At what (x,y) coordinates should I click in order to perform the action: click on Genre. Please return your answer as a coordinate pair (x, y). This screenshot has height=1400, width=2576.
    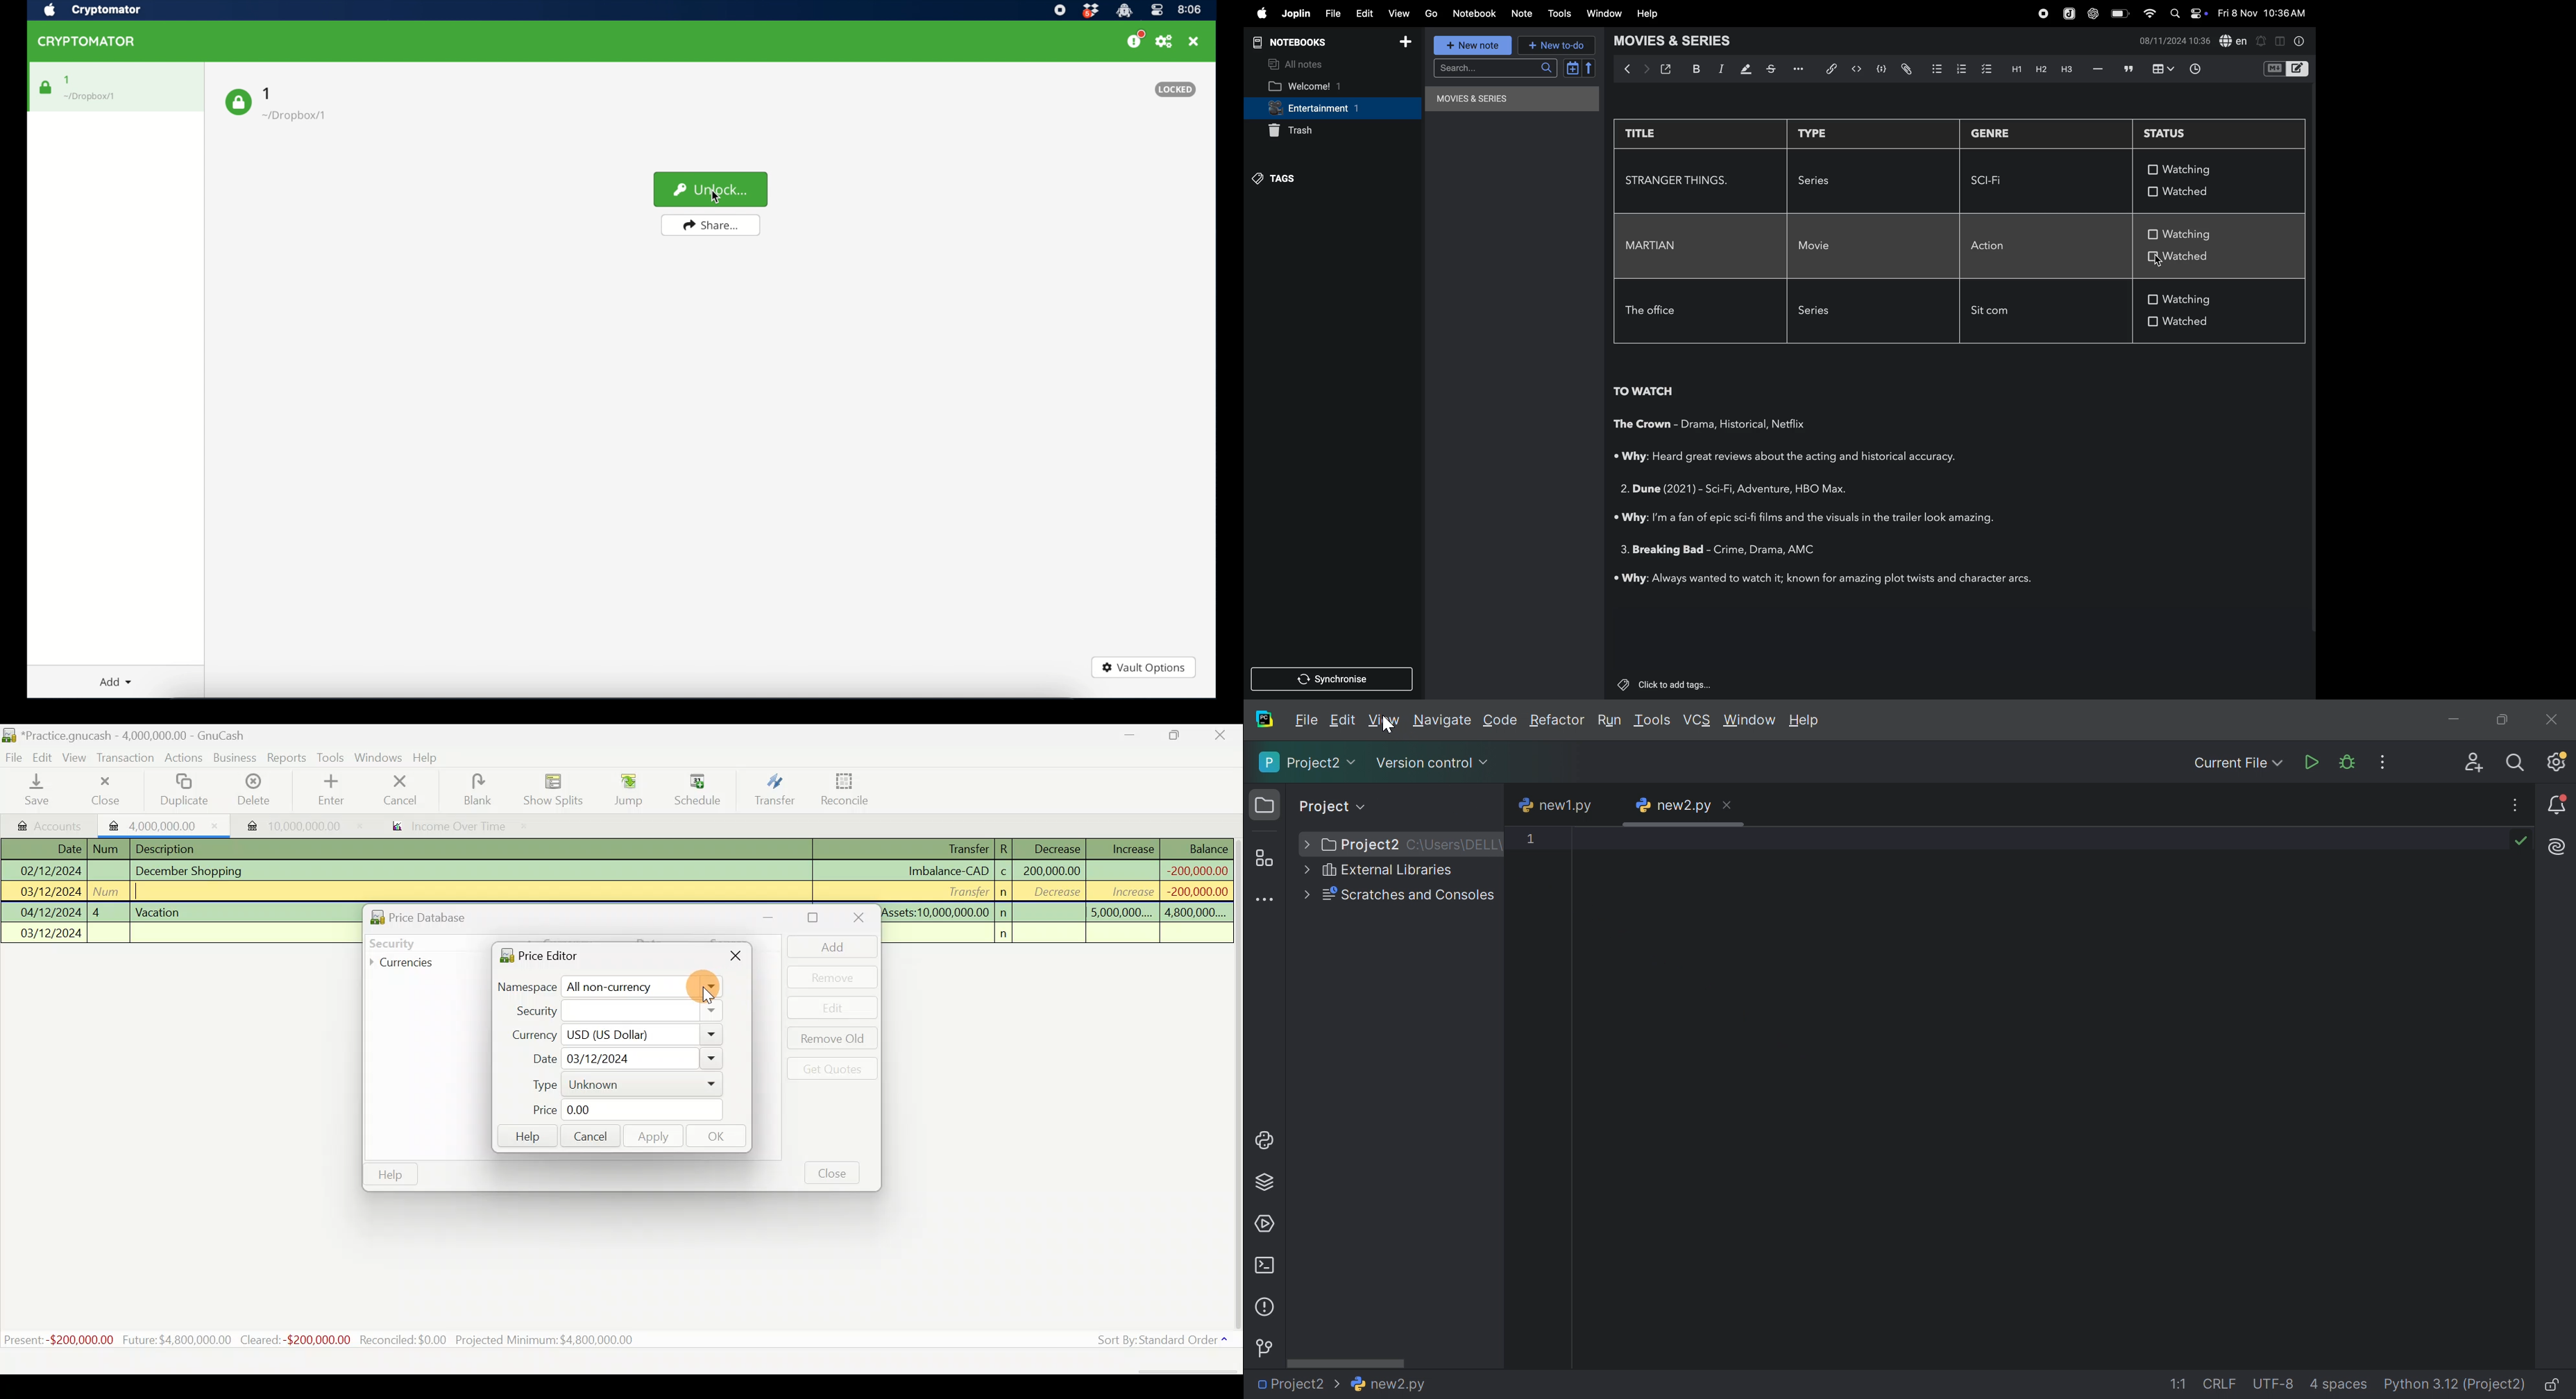
    Looking at the image, I should click on (1747, 491).